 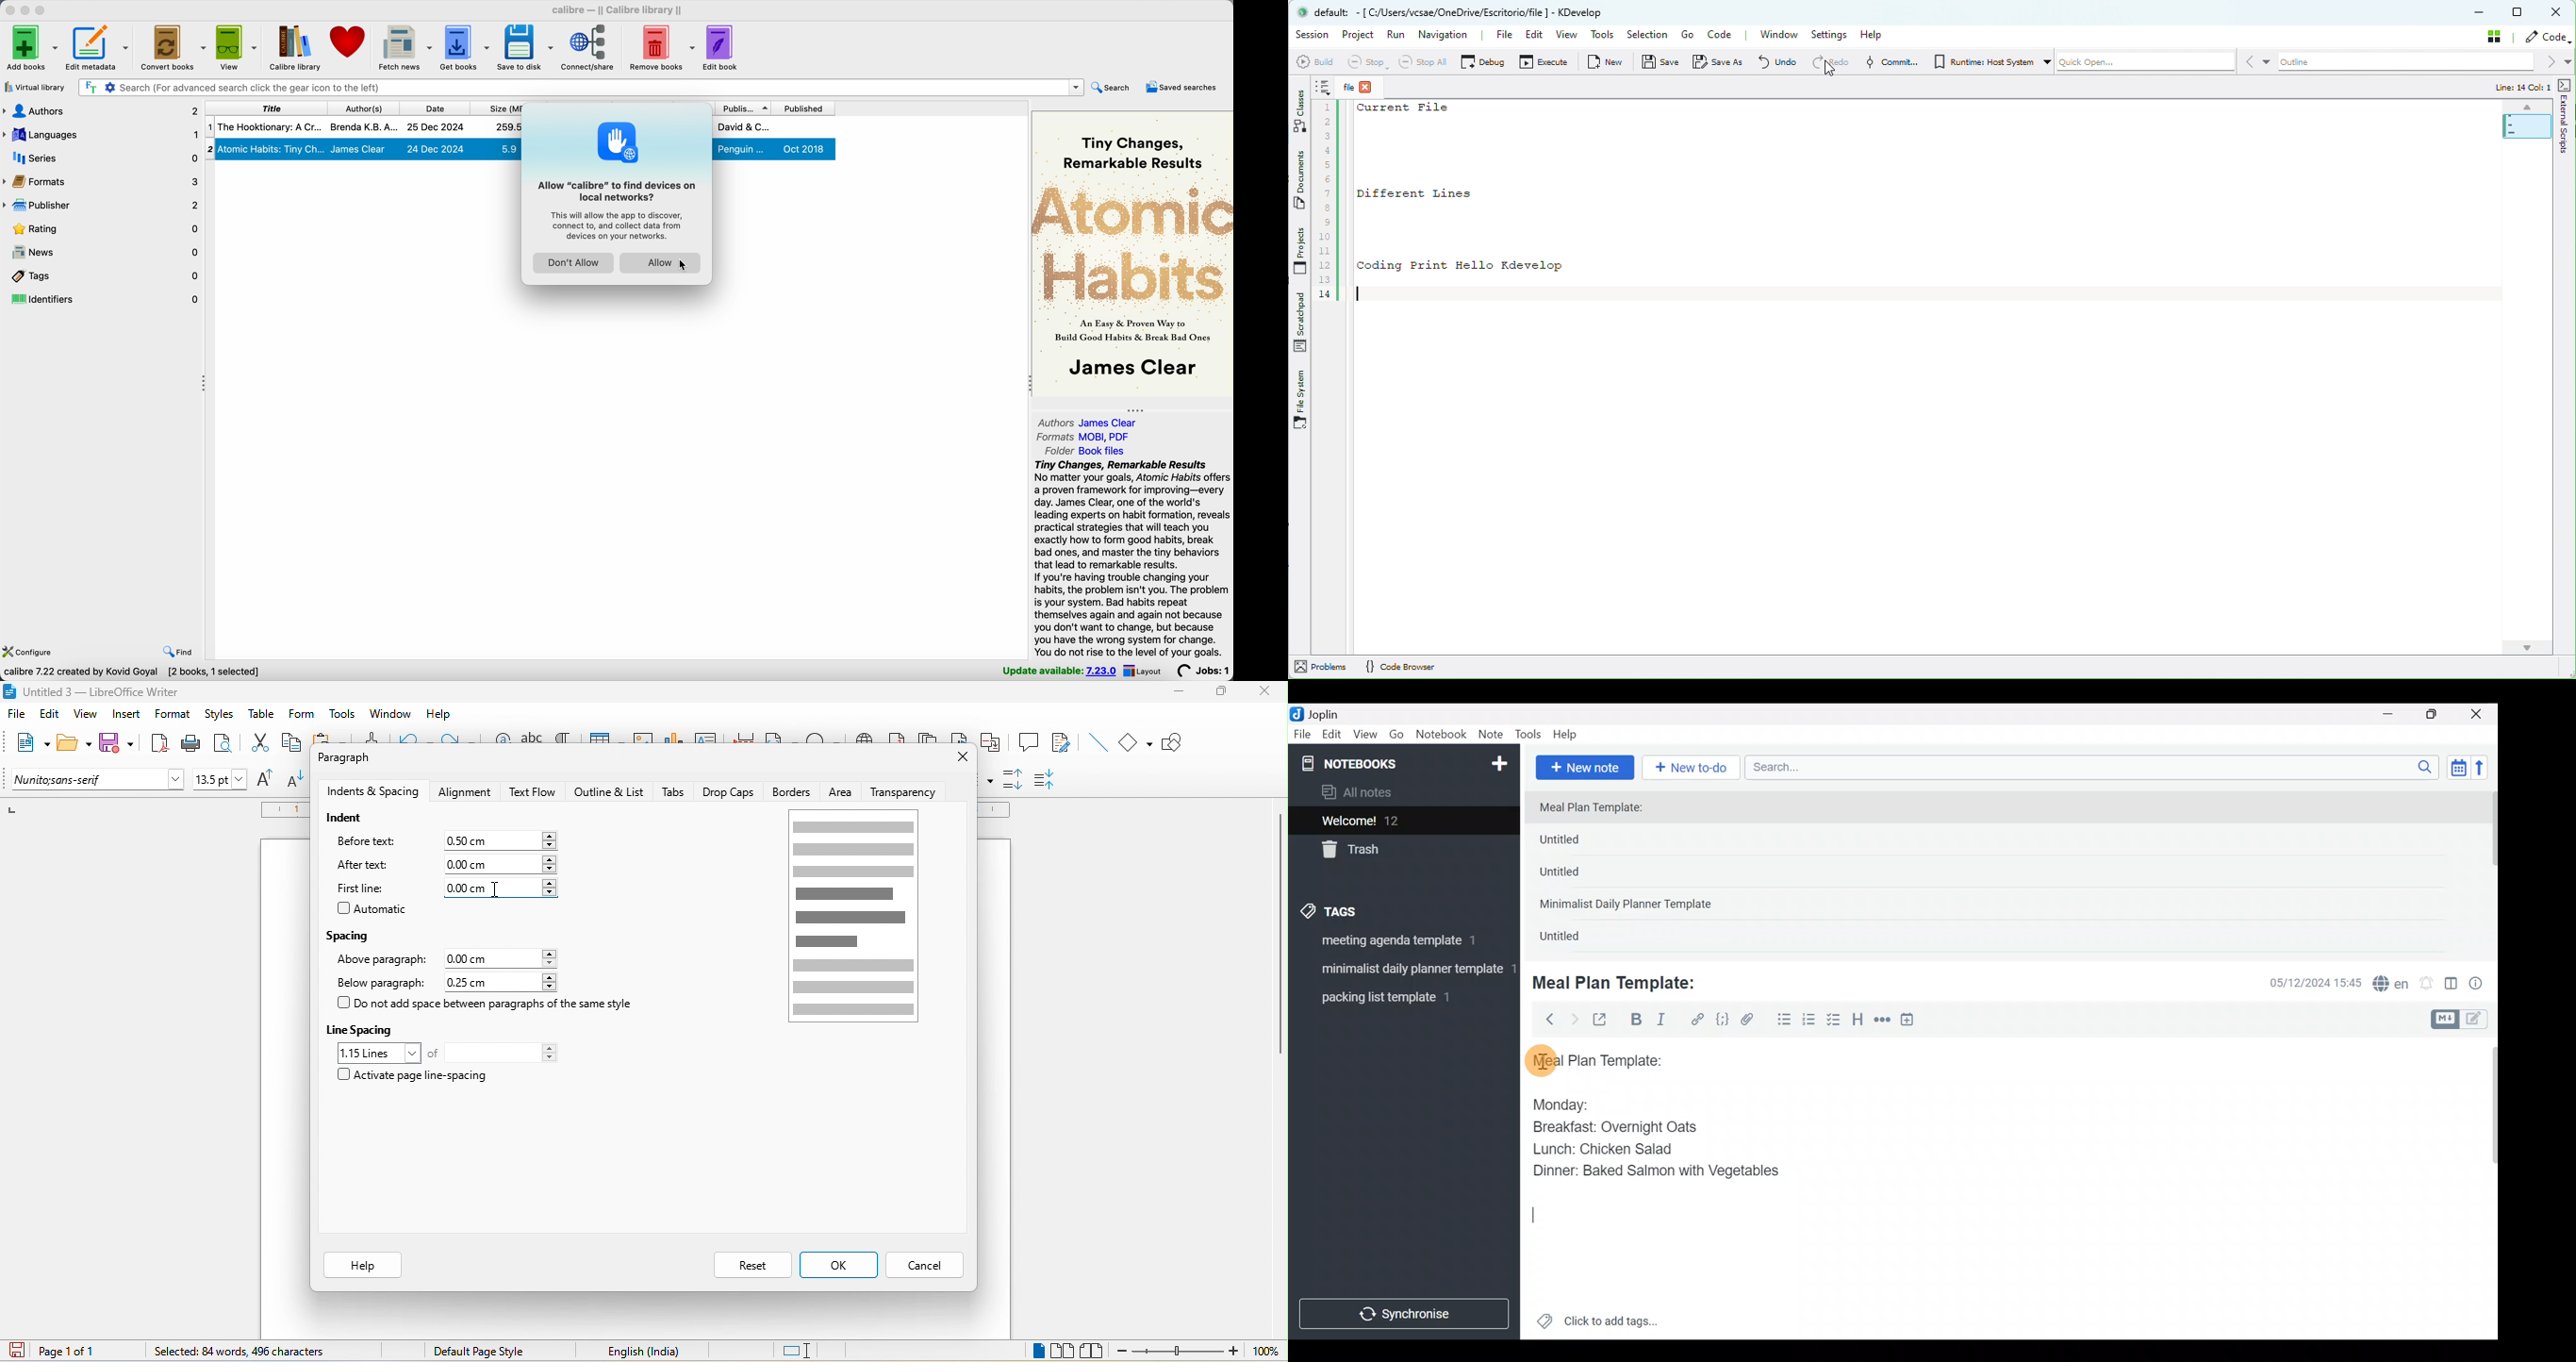 What do you see at coordinates (550, 865) in the screenshot?
I see `increase or decrease` at bounding box center [550, 865].